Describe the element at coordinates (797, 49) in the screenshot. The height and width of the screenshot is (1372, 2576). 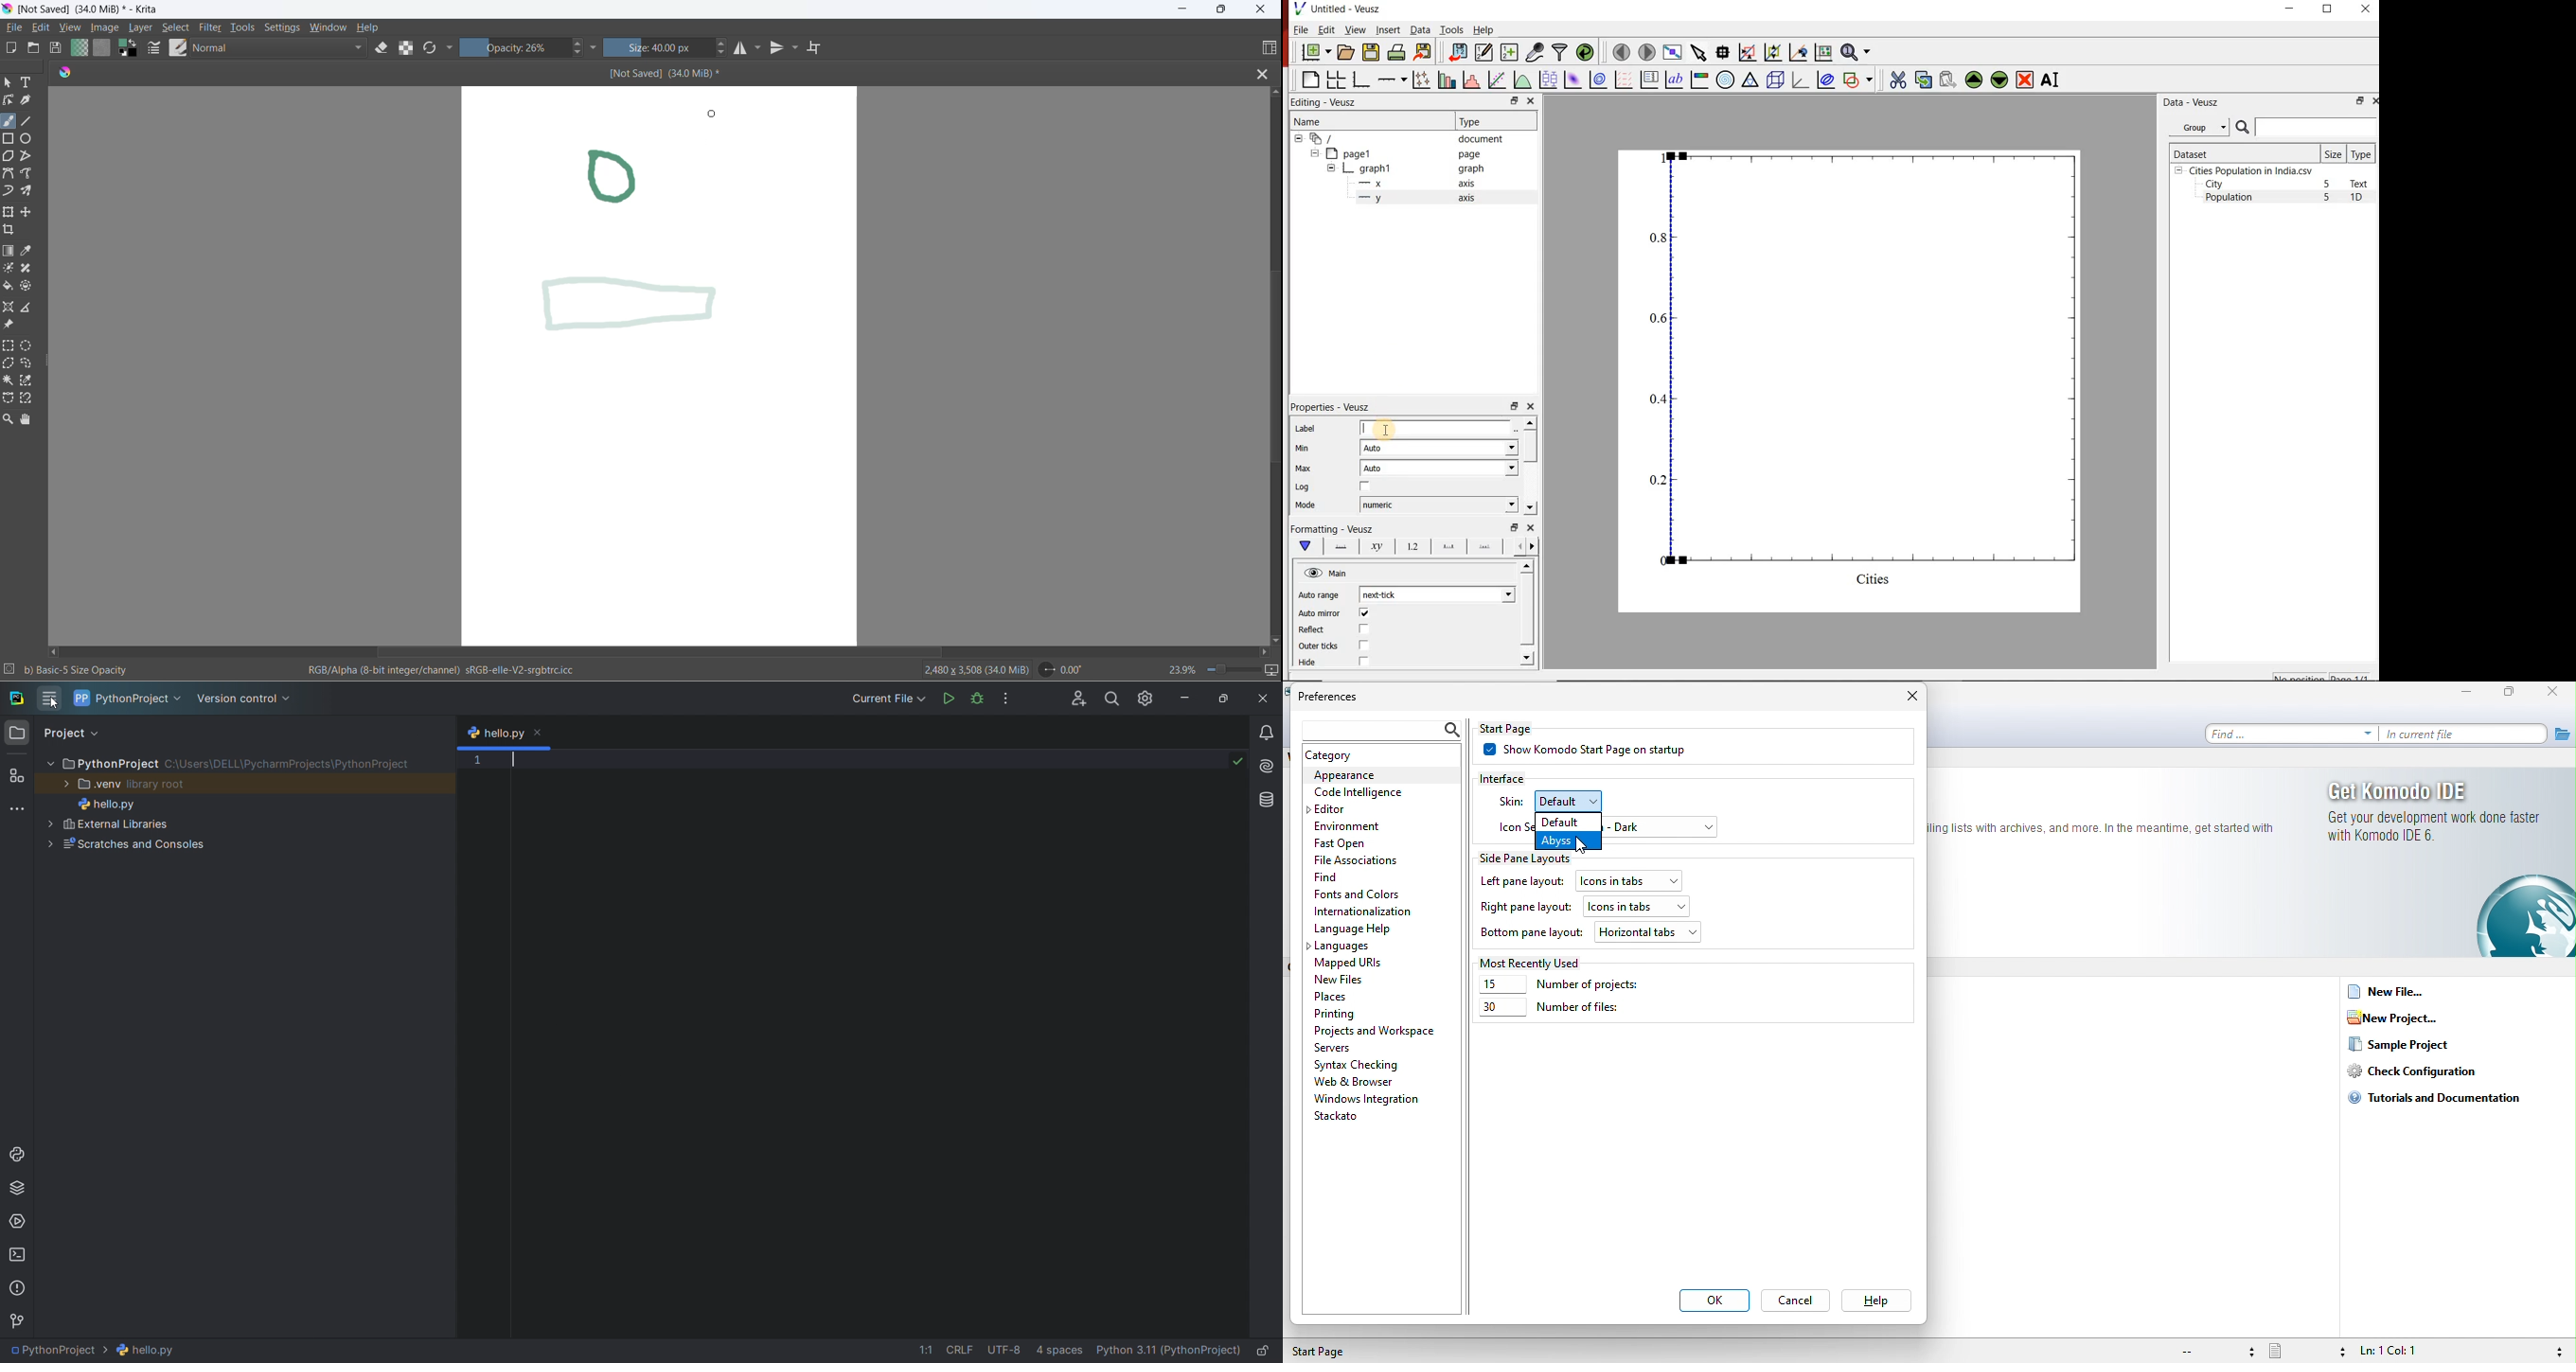
I see `vertical mirror tools settings dropdown button` at that location.